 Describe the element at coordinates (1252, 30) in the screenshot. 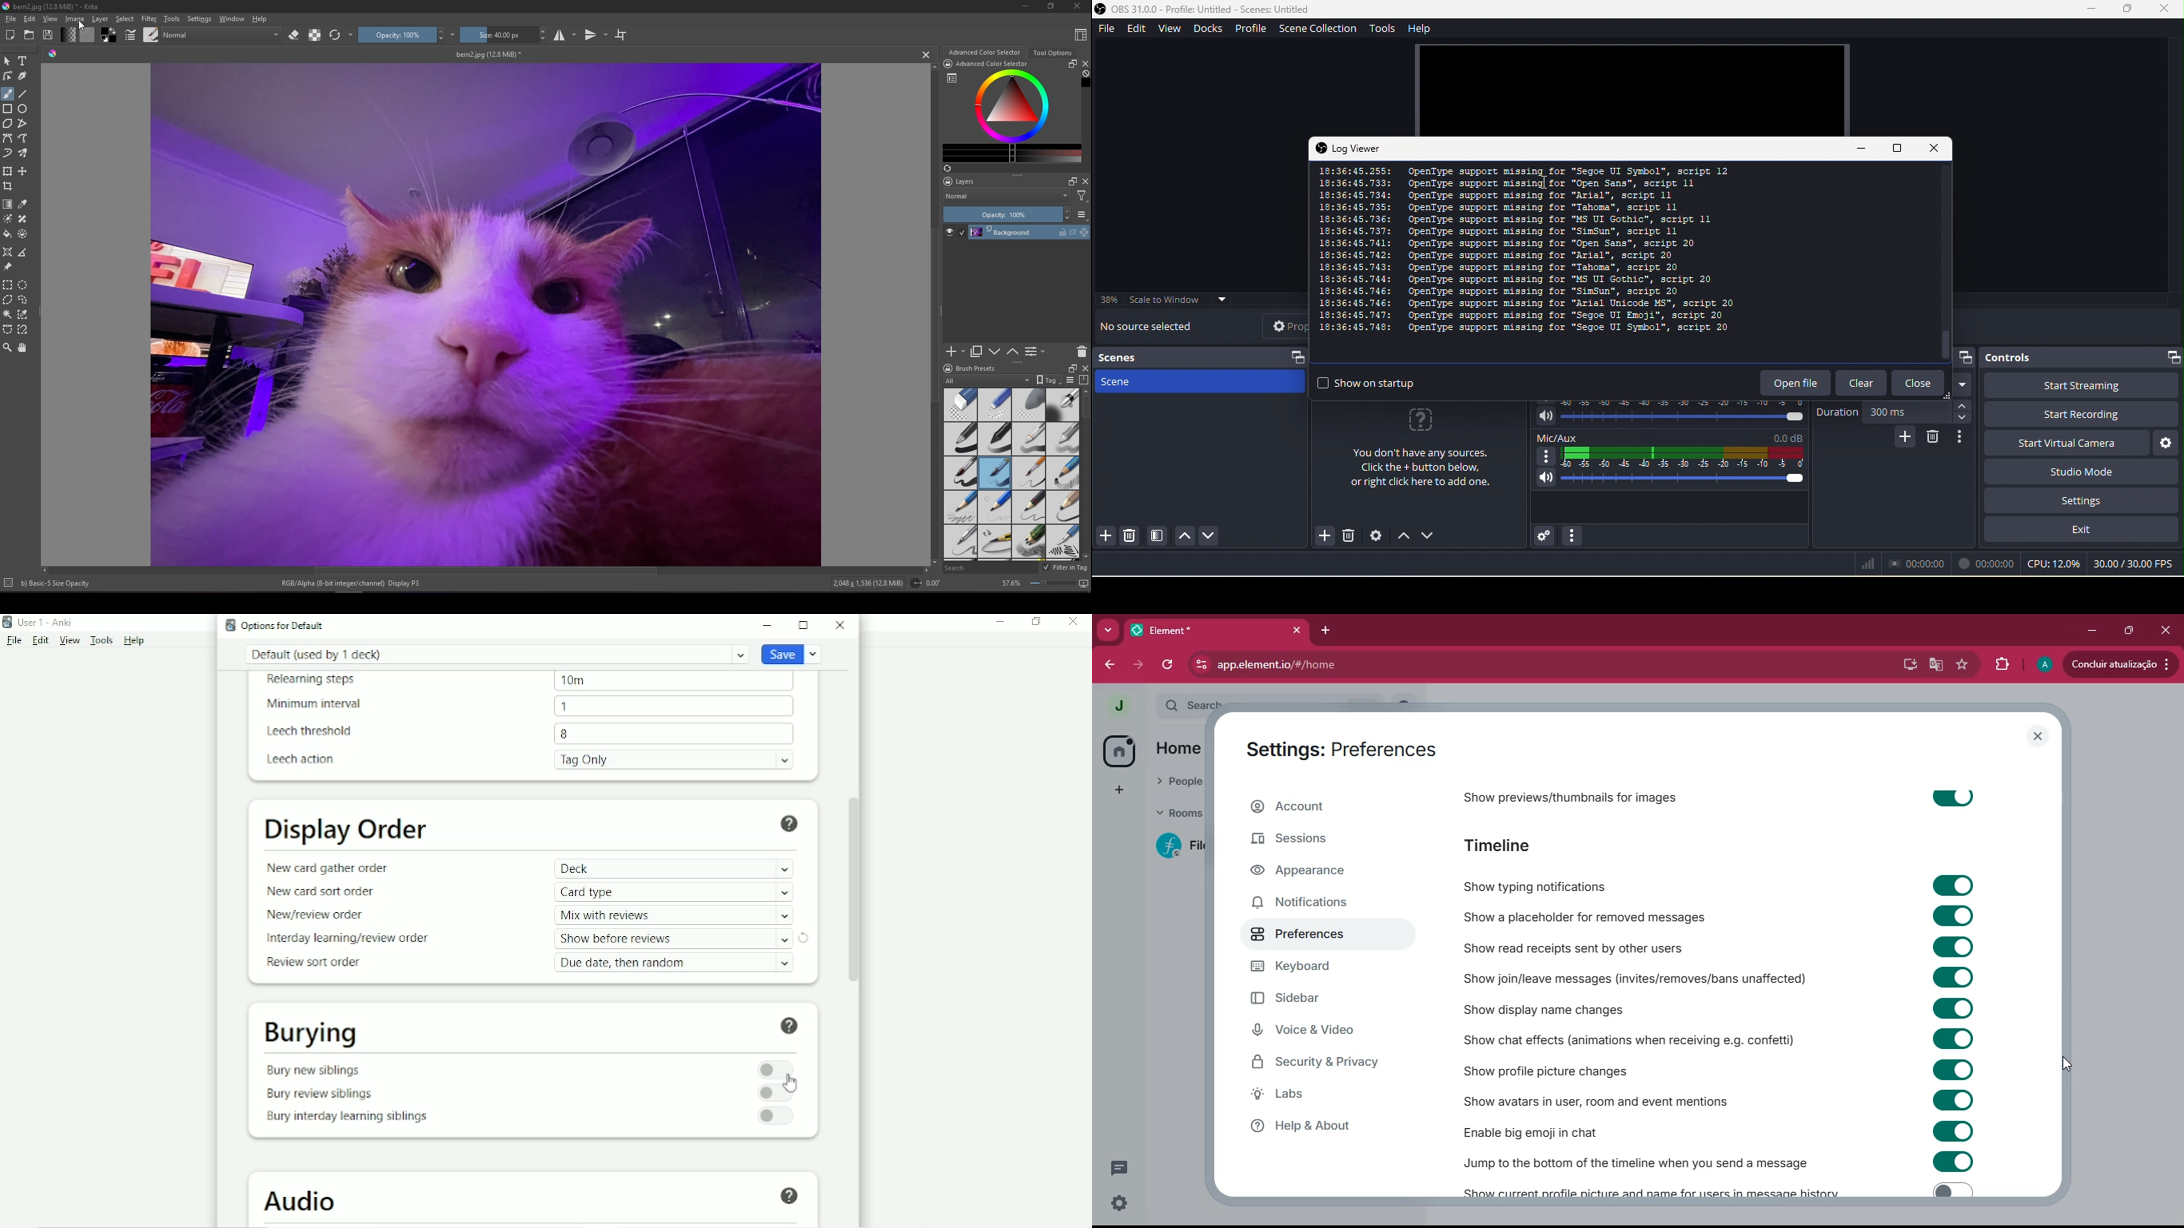

I see `profile` at that location.